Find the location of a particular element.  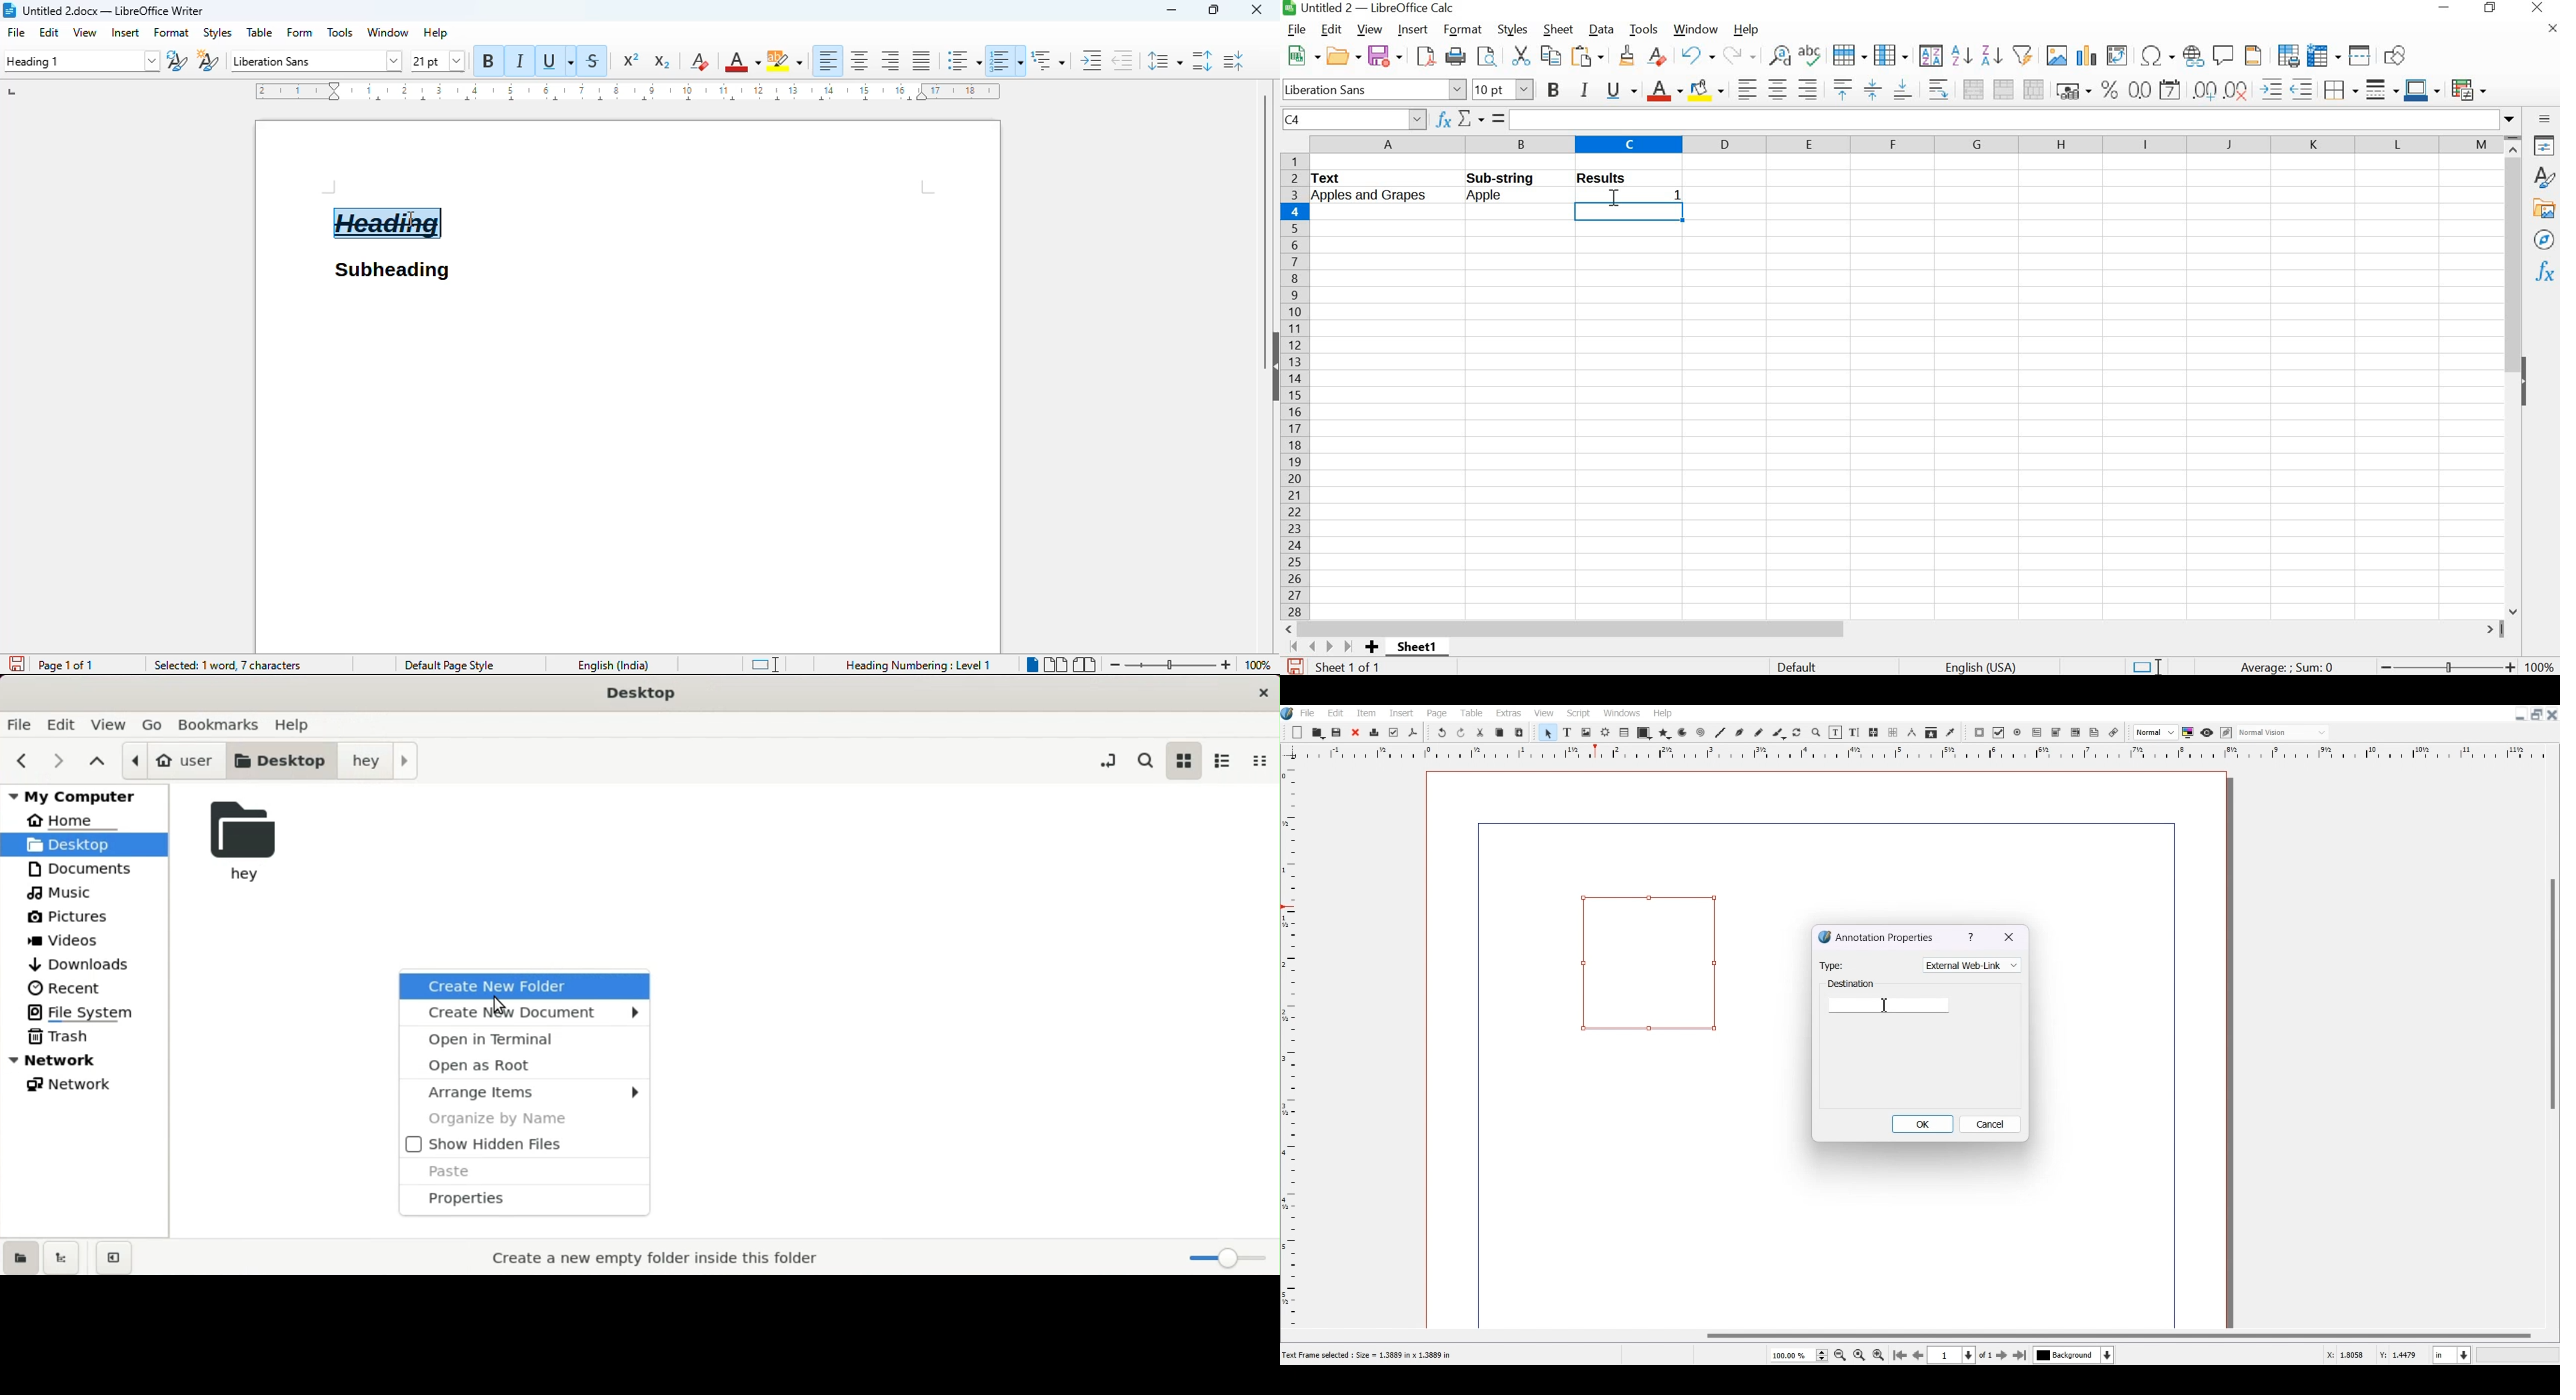

Close is located at coordinates (2552, 714).